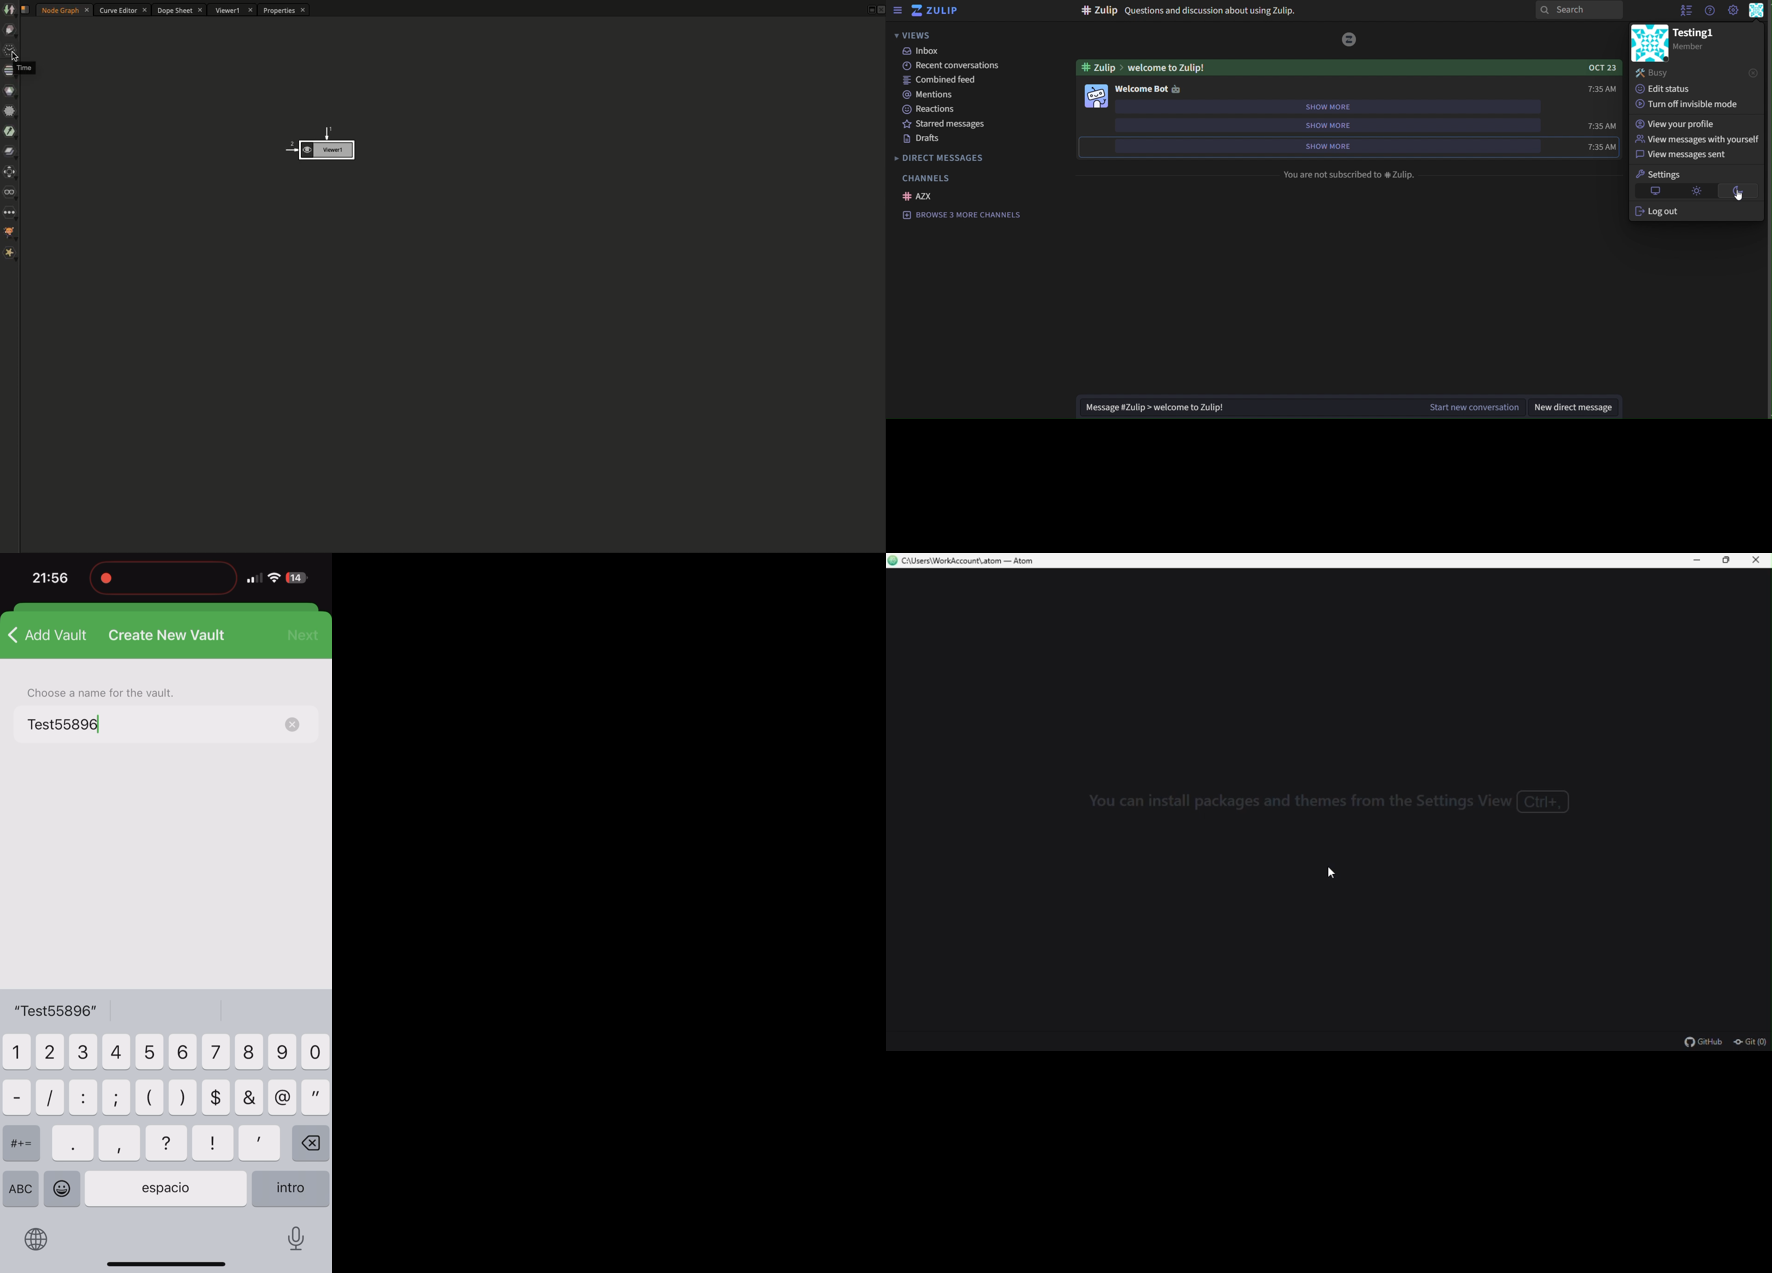 This screenshot has width=1792, height=1288. I want to click on image, so click(1350, 39).